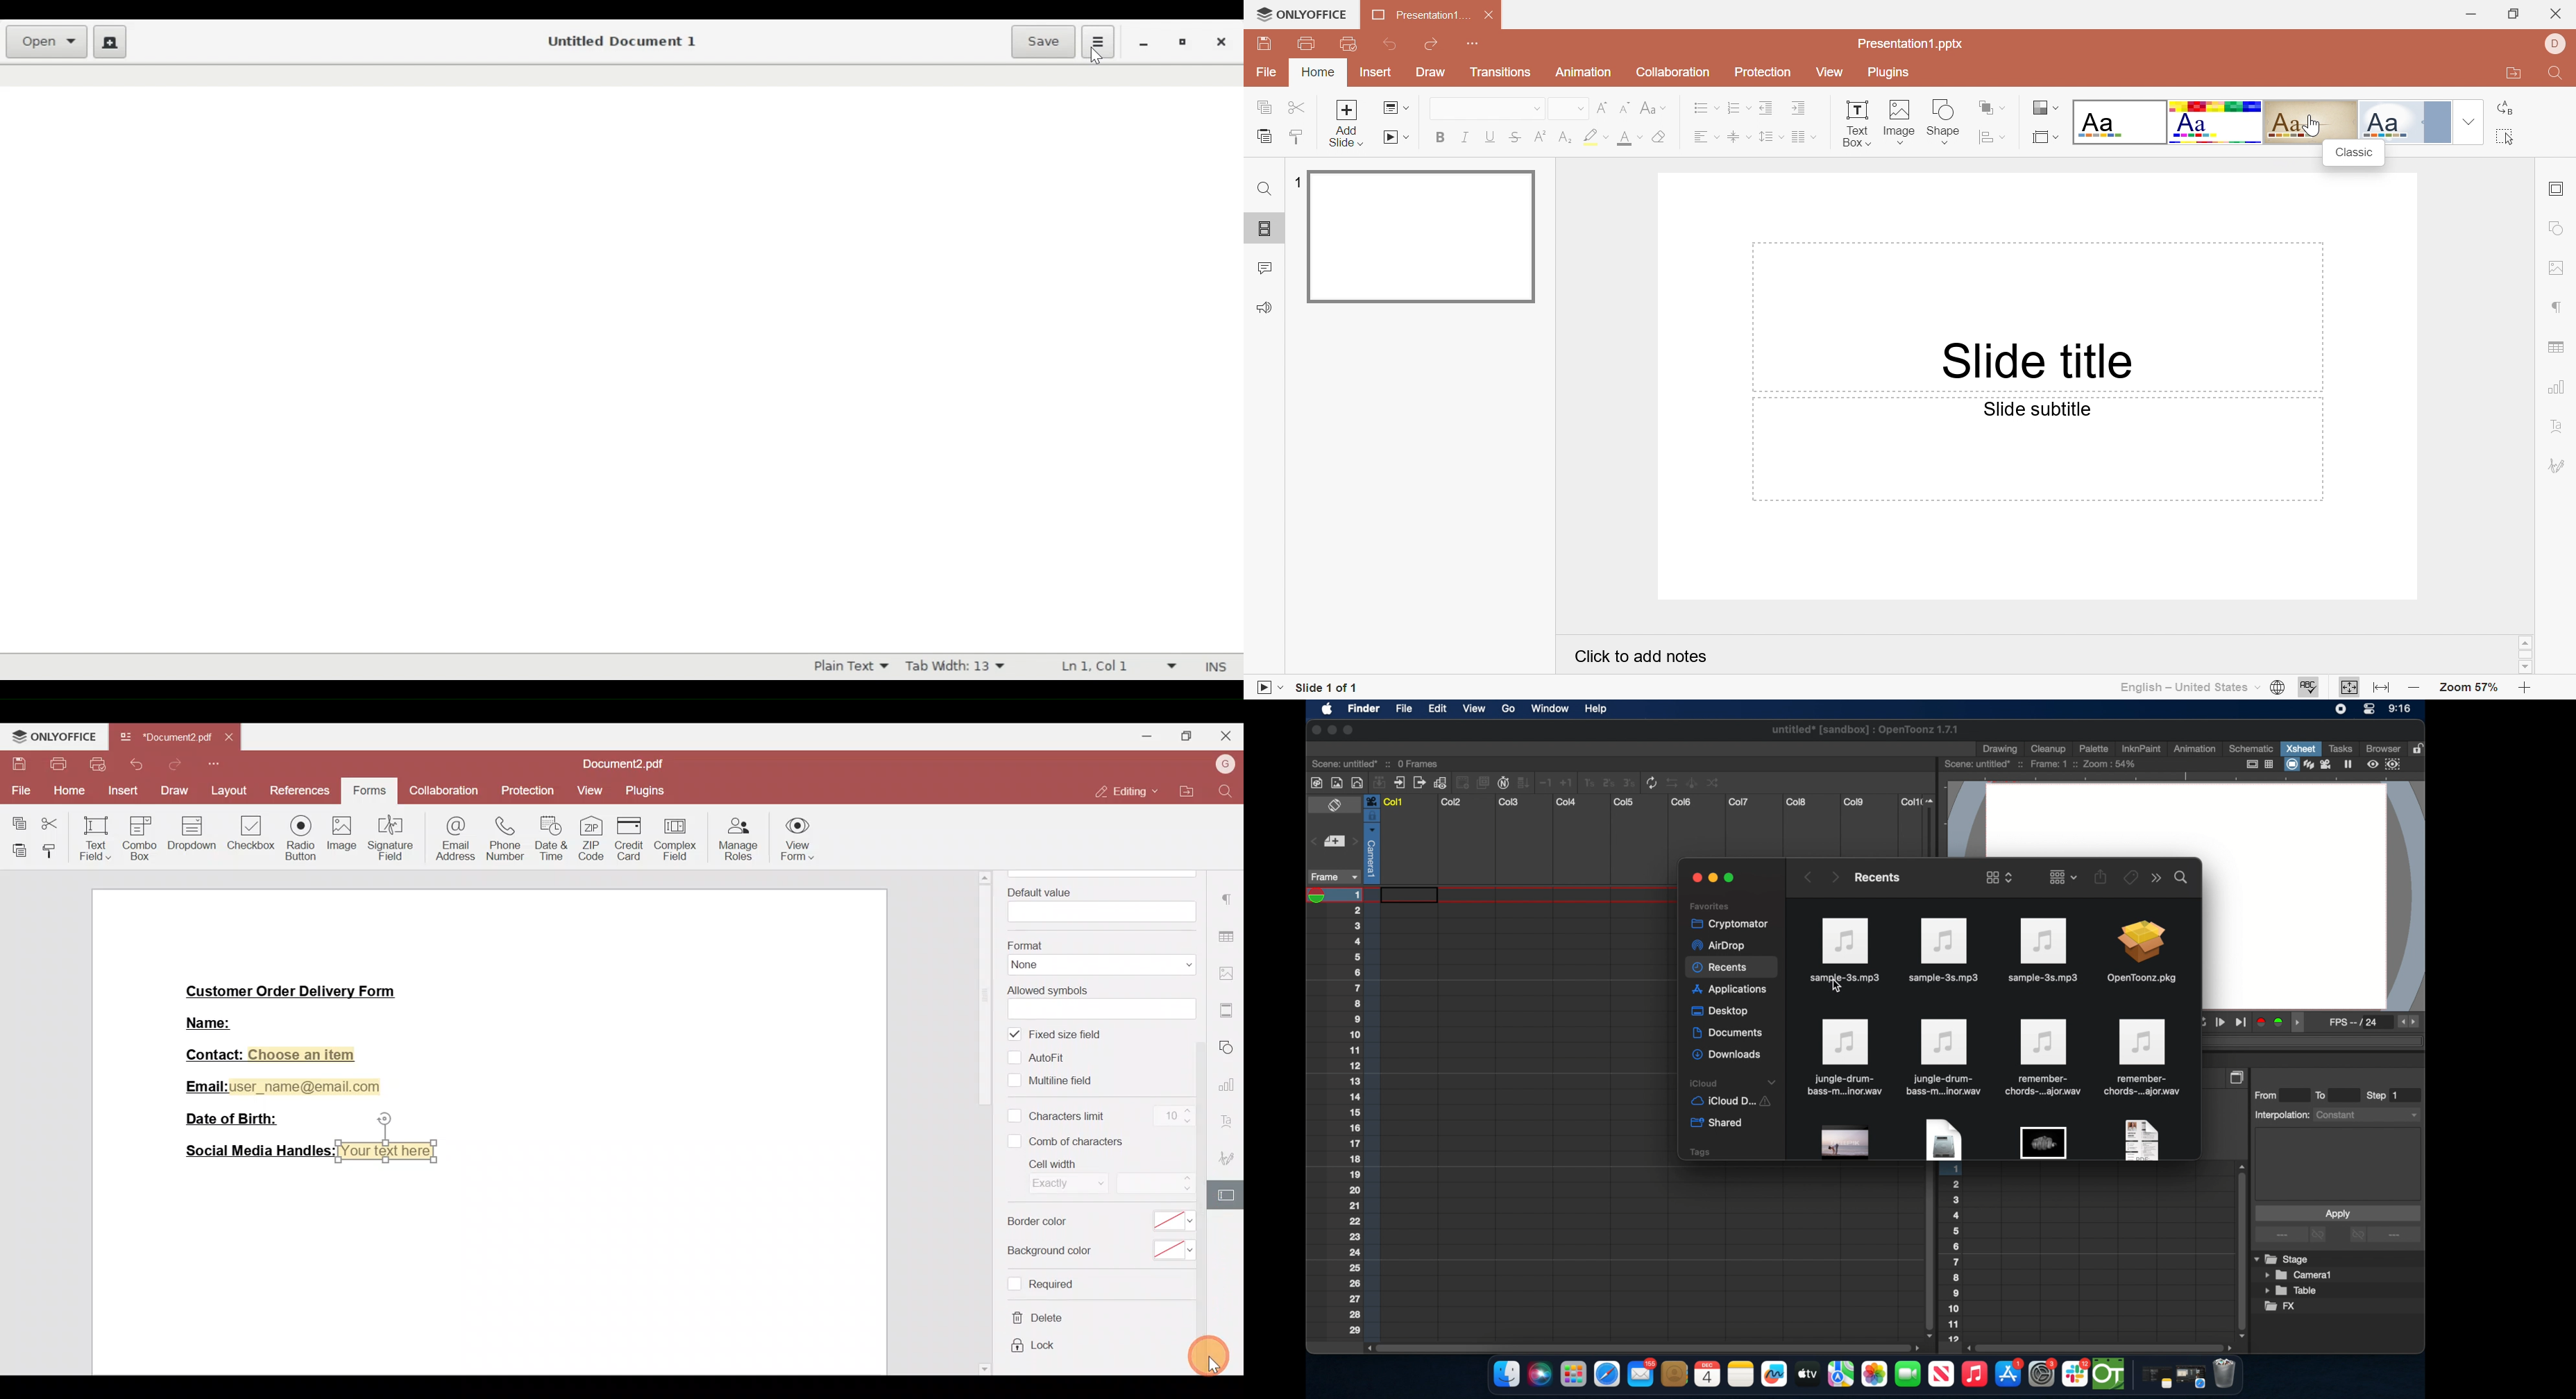  I want to click on Redo, so click(1434, 42).